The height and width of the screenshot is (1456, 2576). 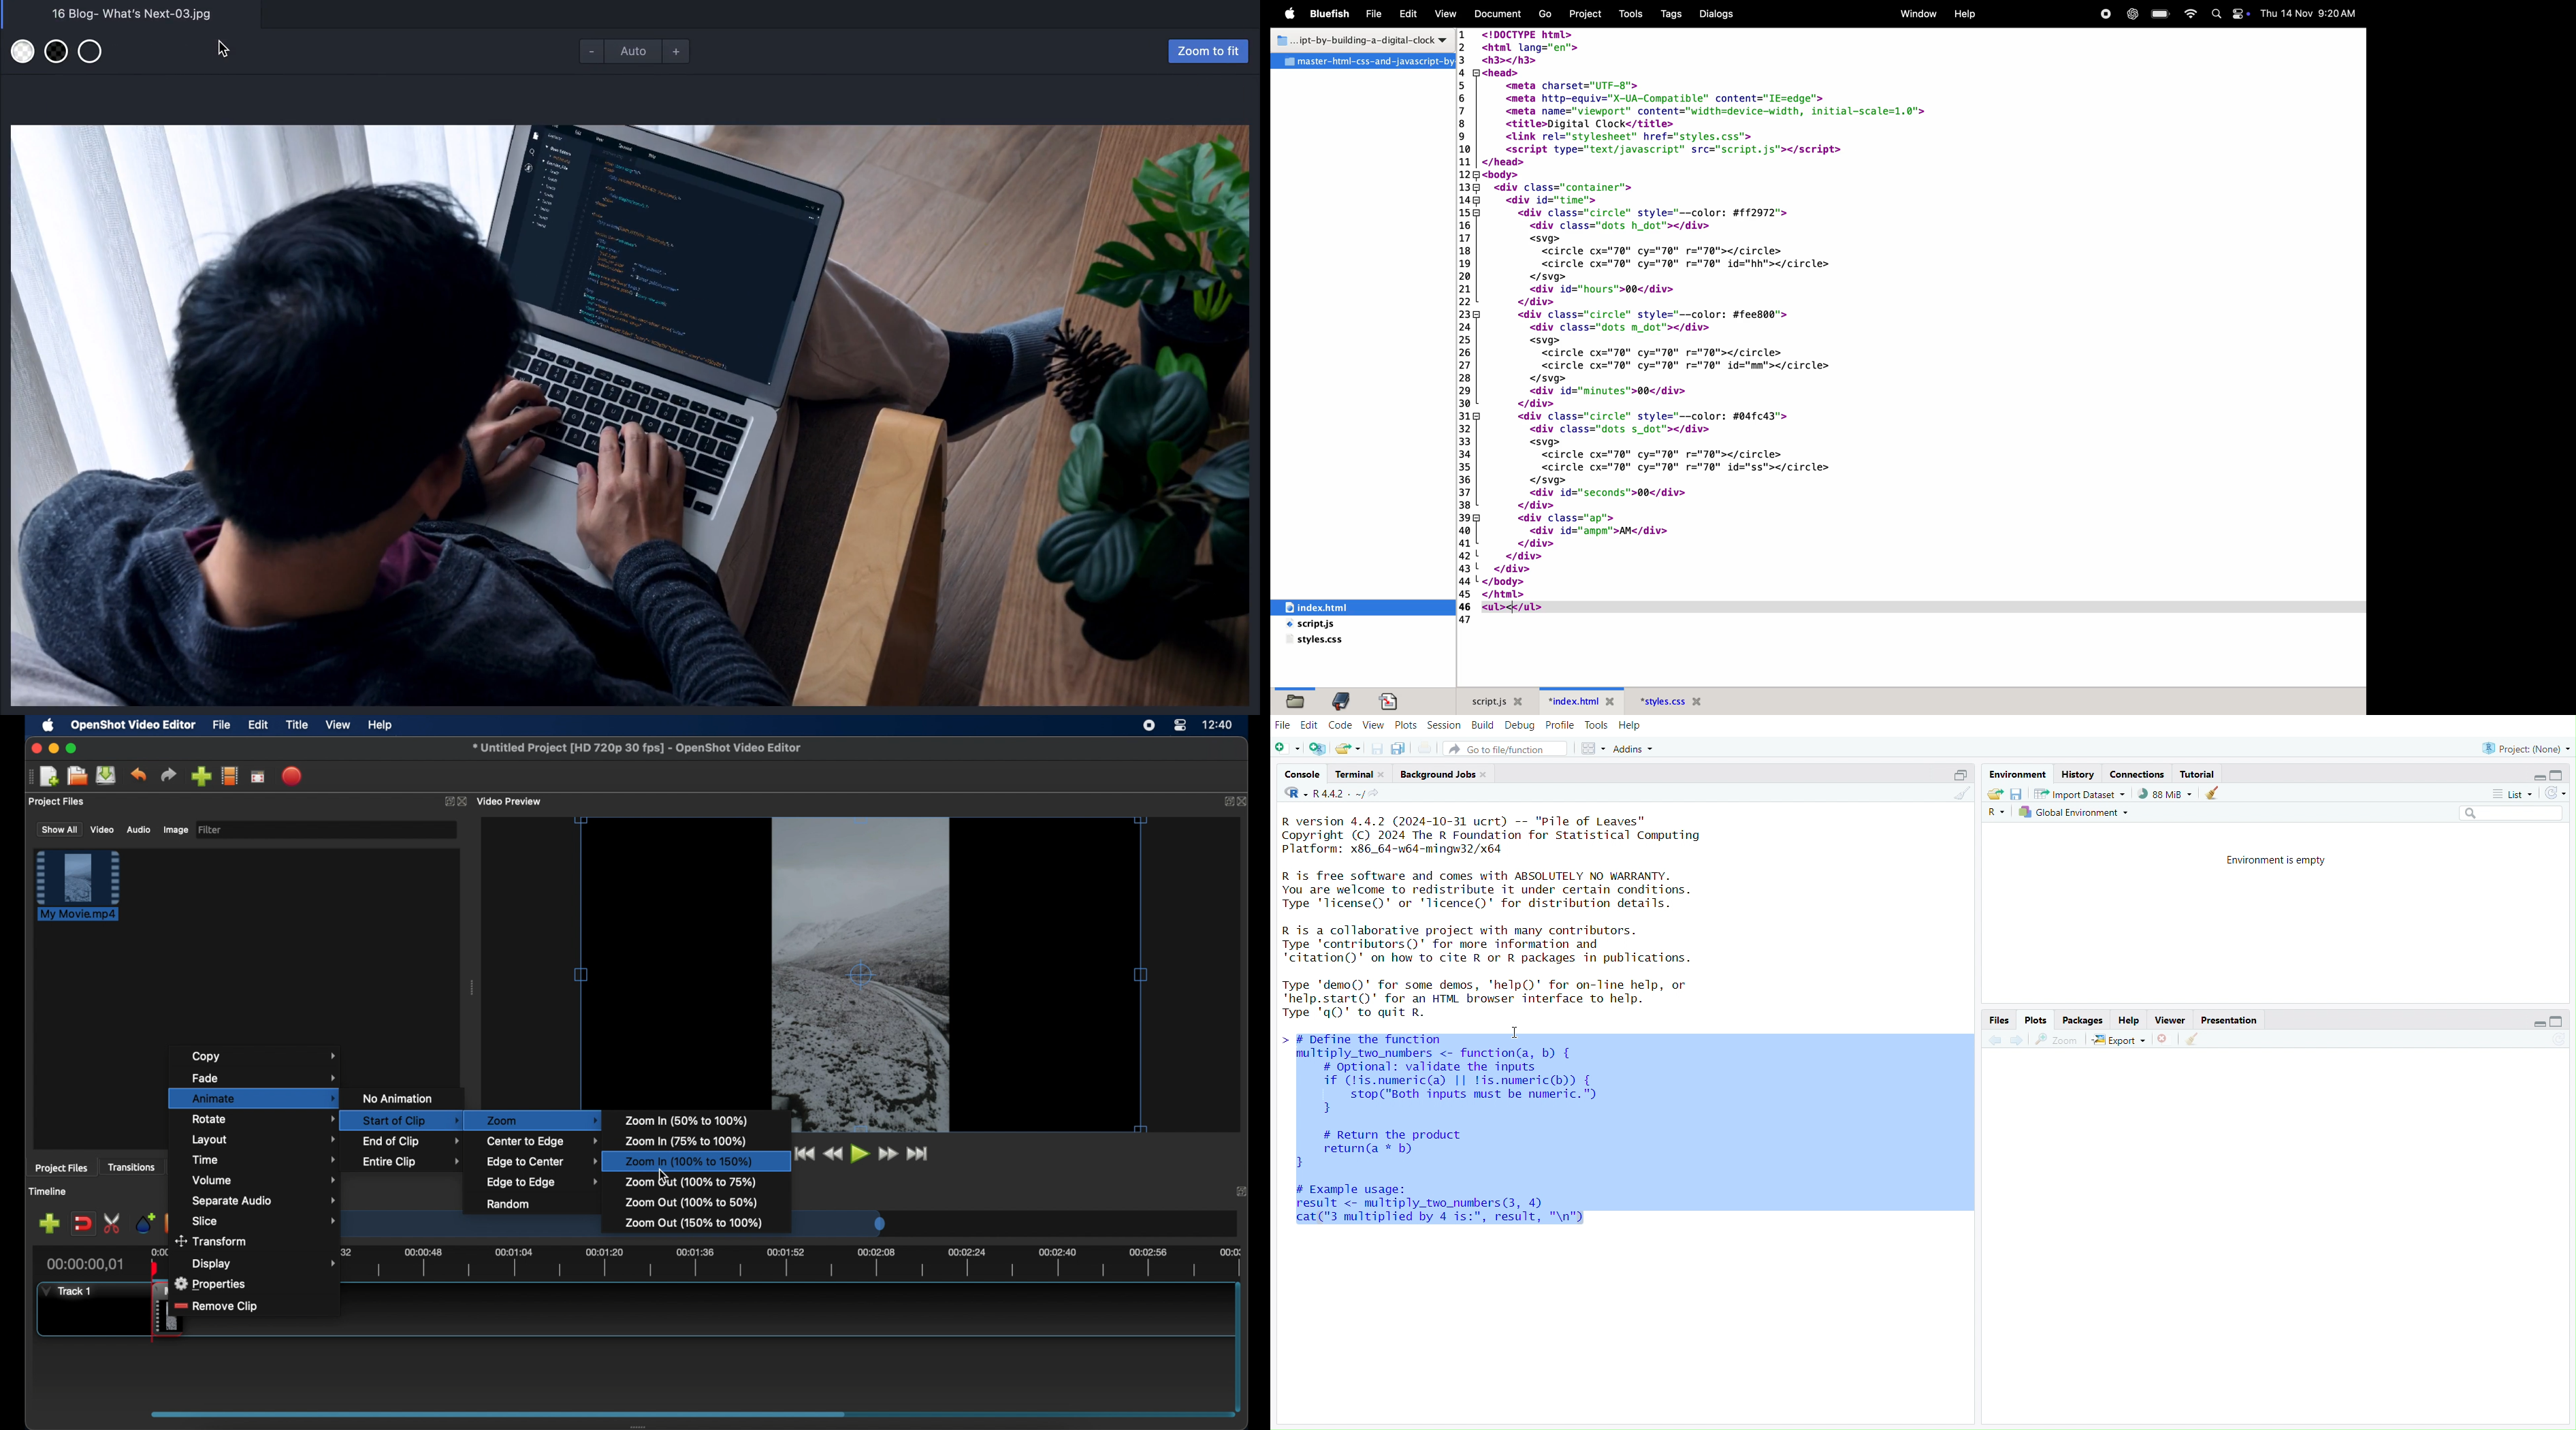 I want to click on Import Dataset, so click(x=2078, y=793).